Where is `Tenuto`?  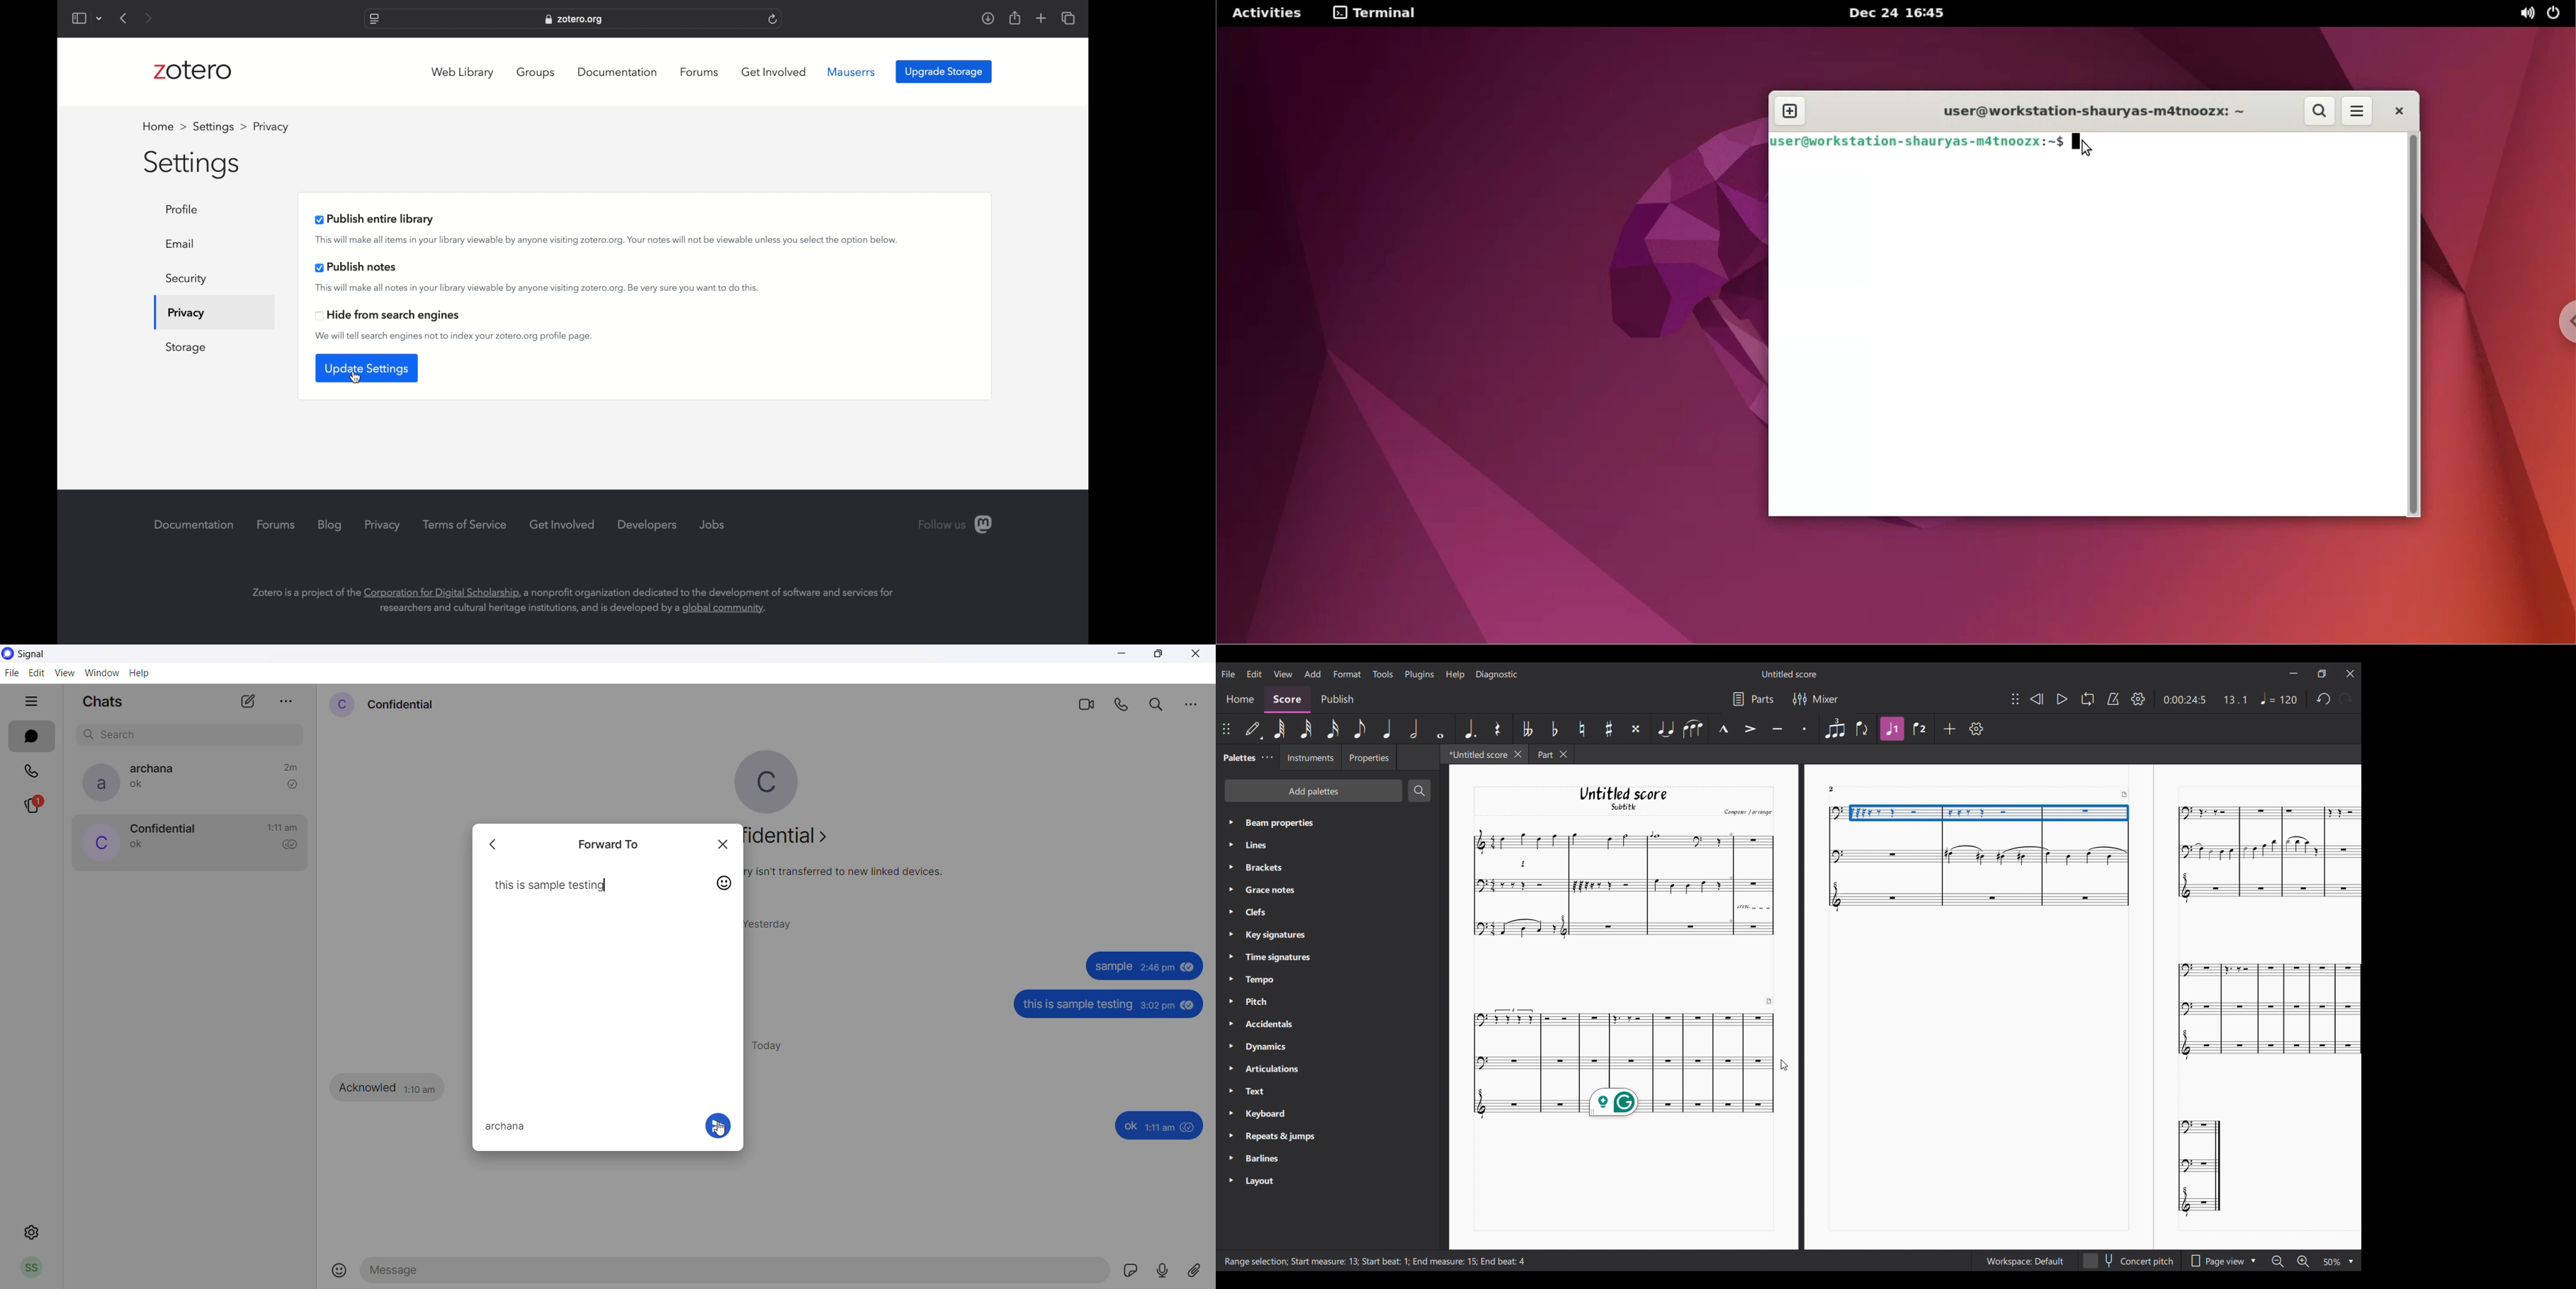 Tenuto is located at coordinates (1777, 729).